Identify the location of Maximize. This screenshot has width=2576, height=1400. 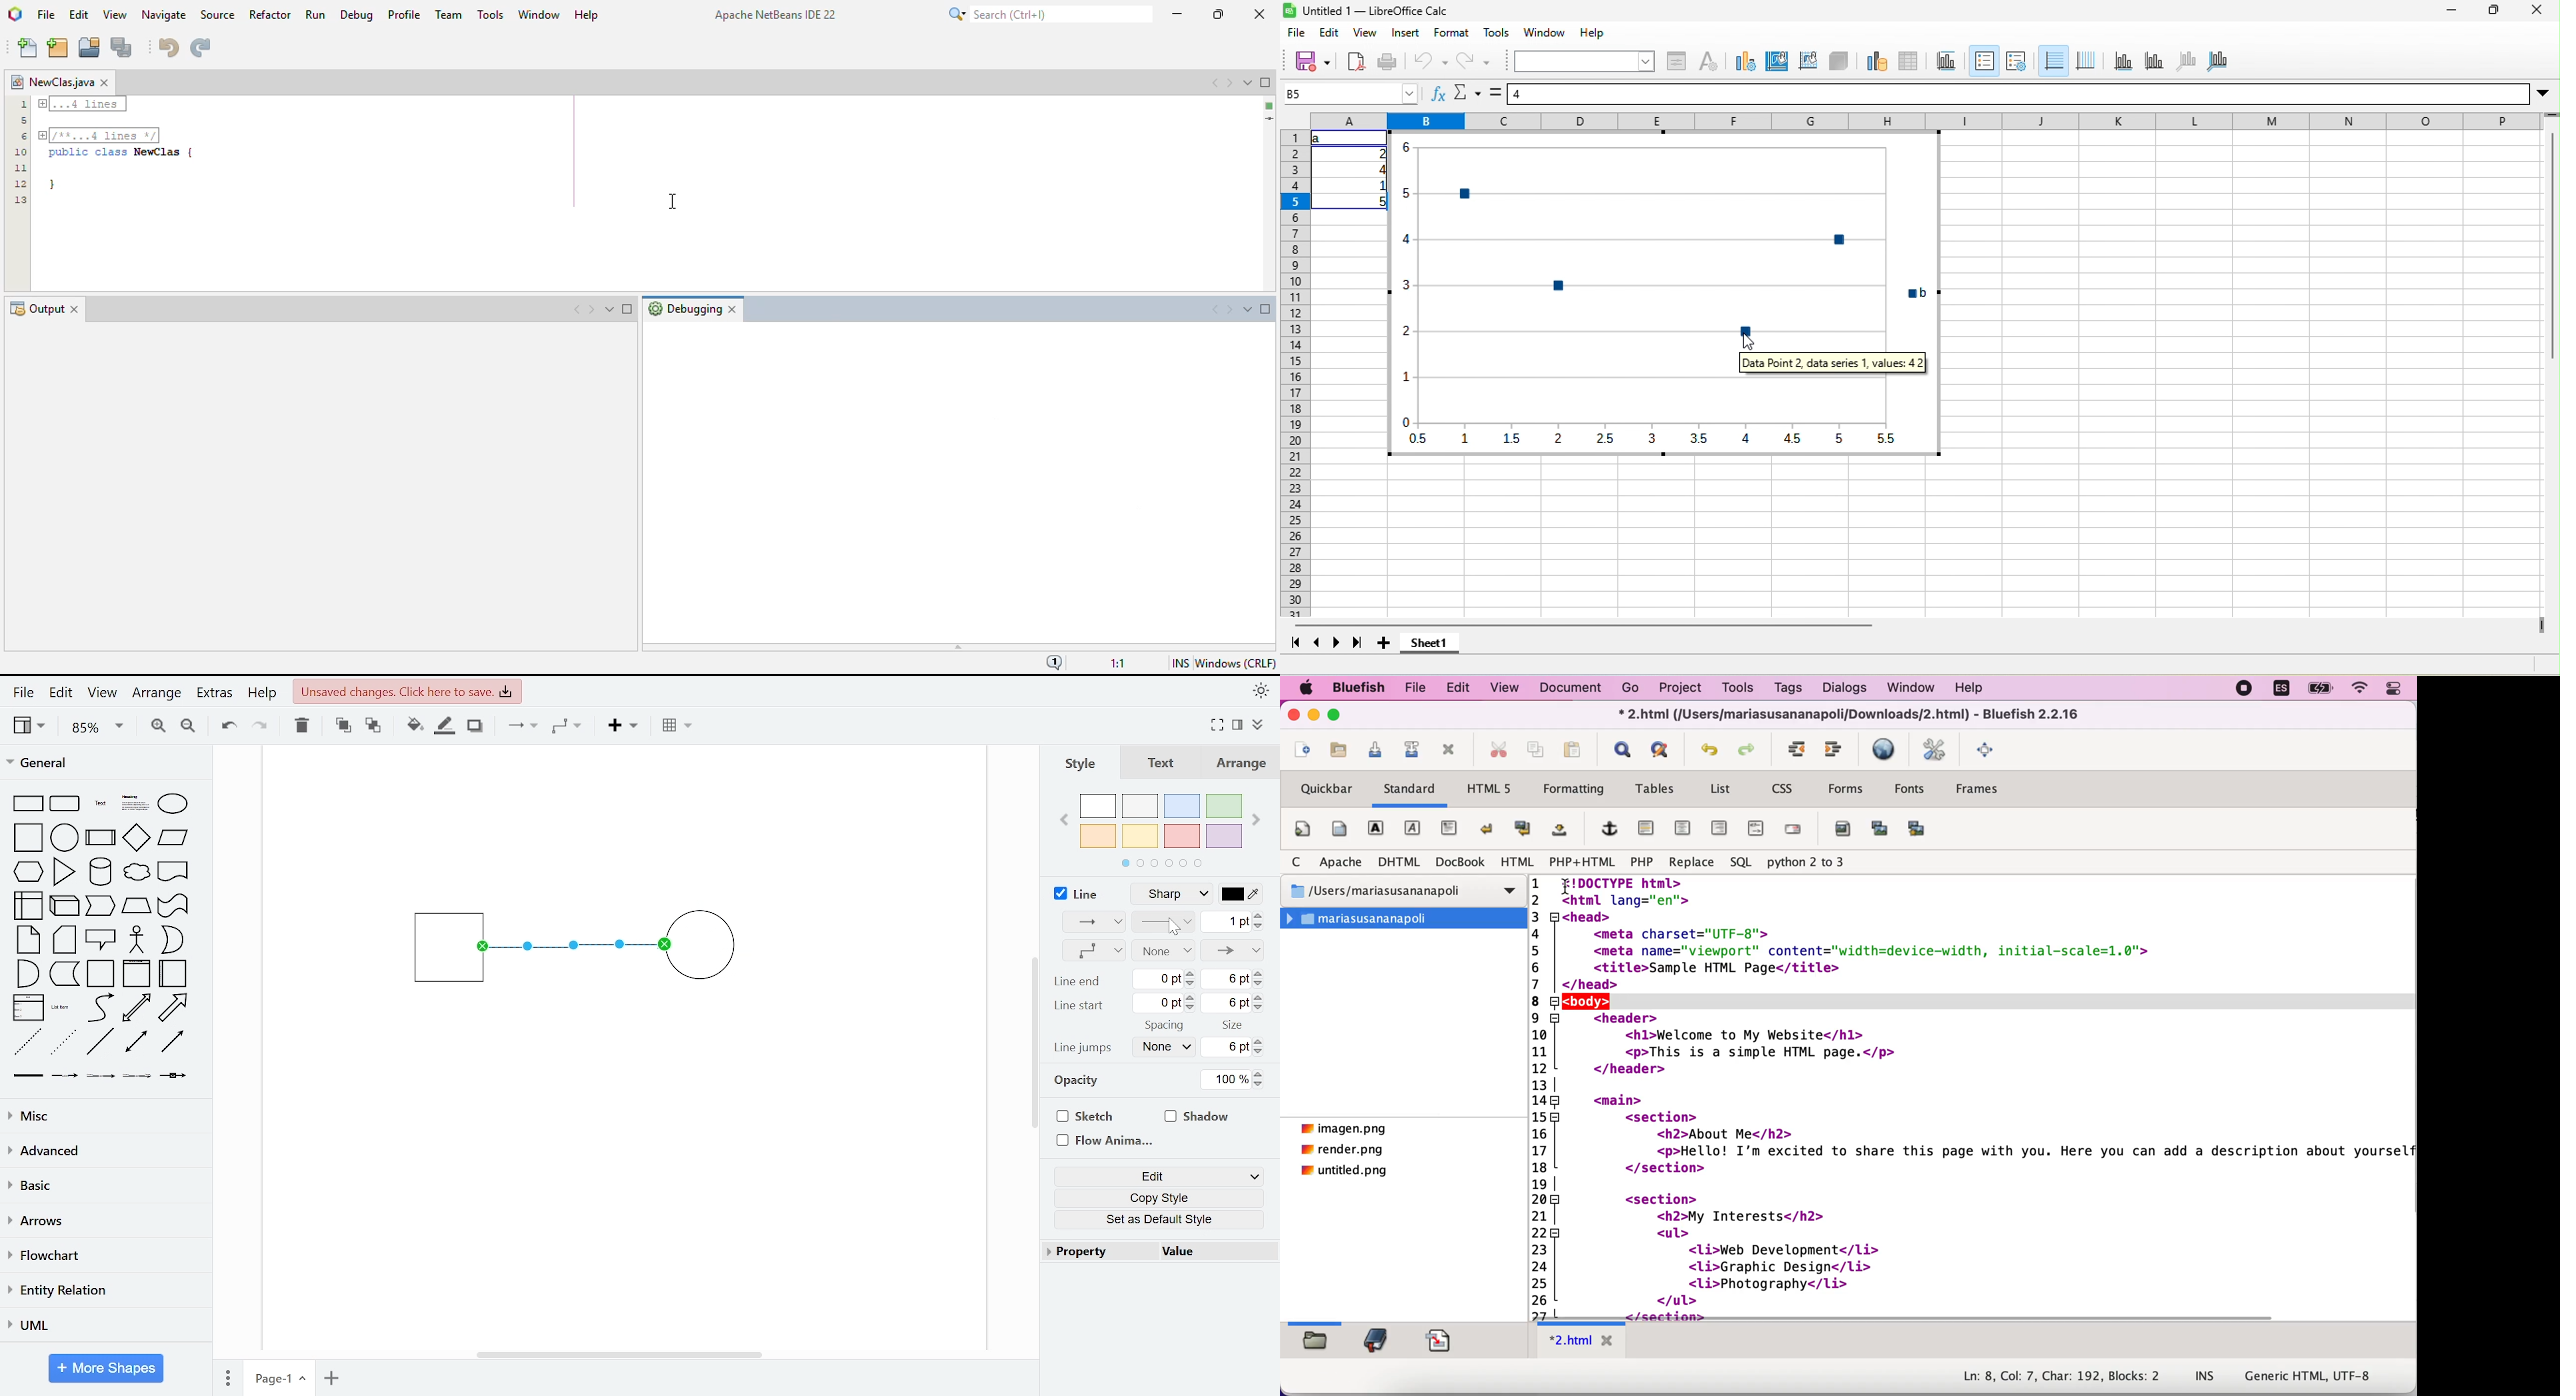
(631, 311).